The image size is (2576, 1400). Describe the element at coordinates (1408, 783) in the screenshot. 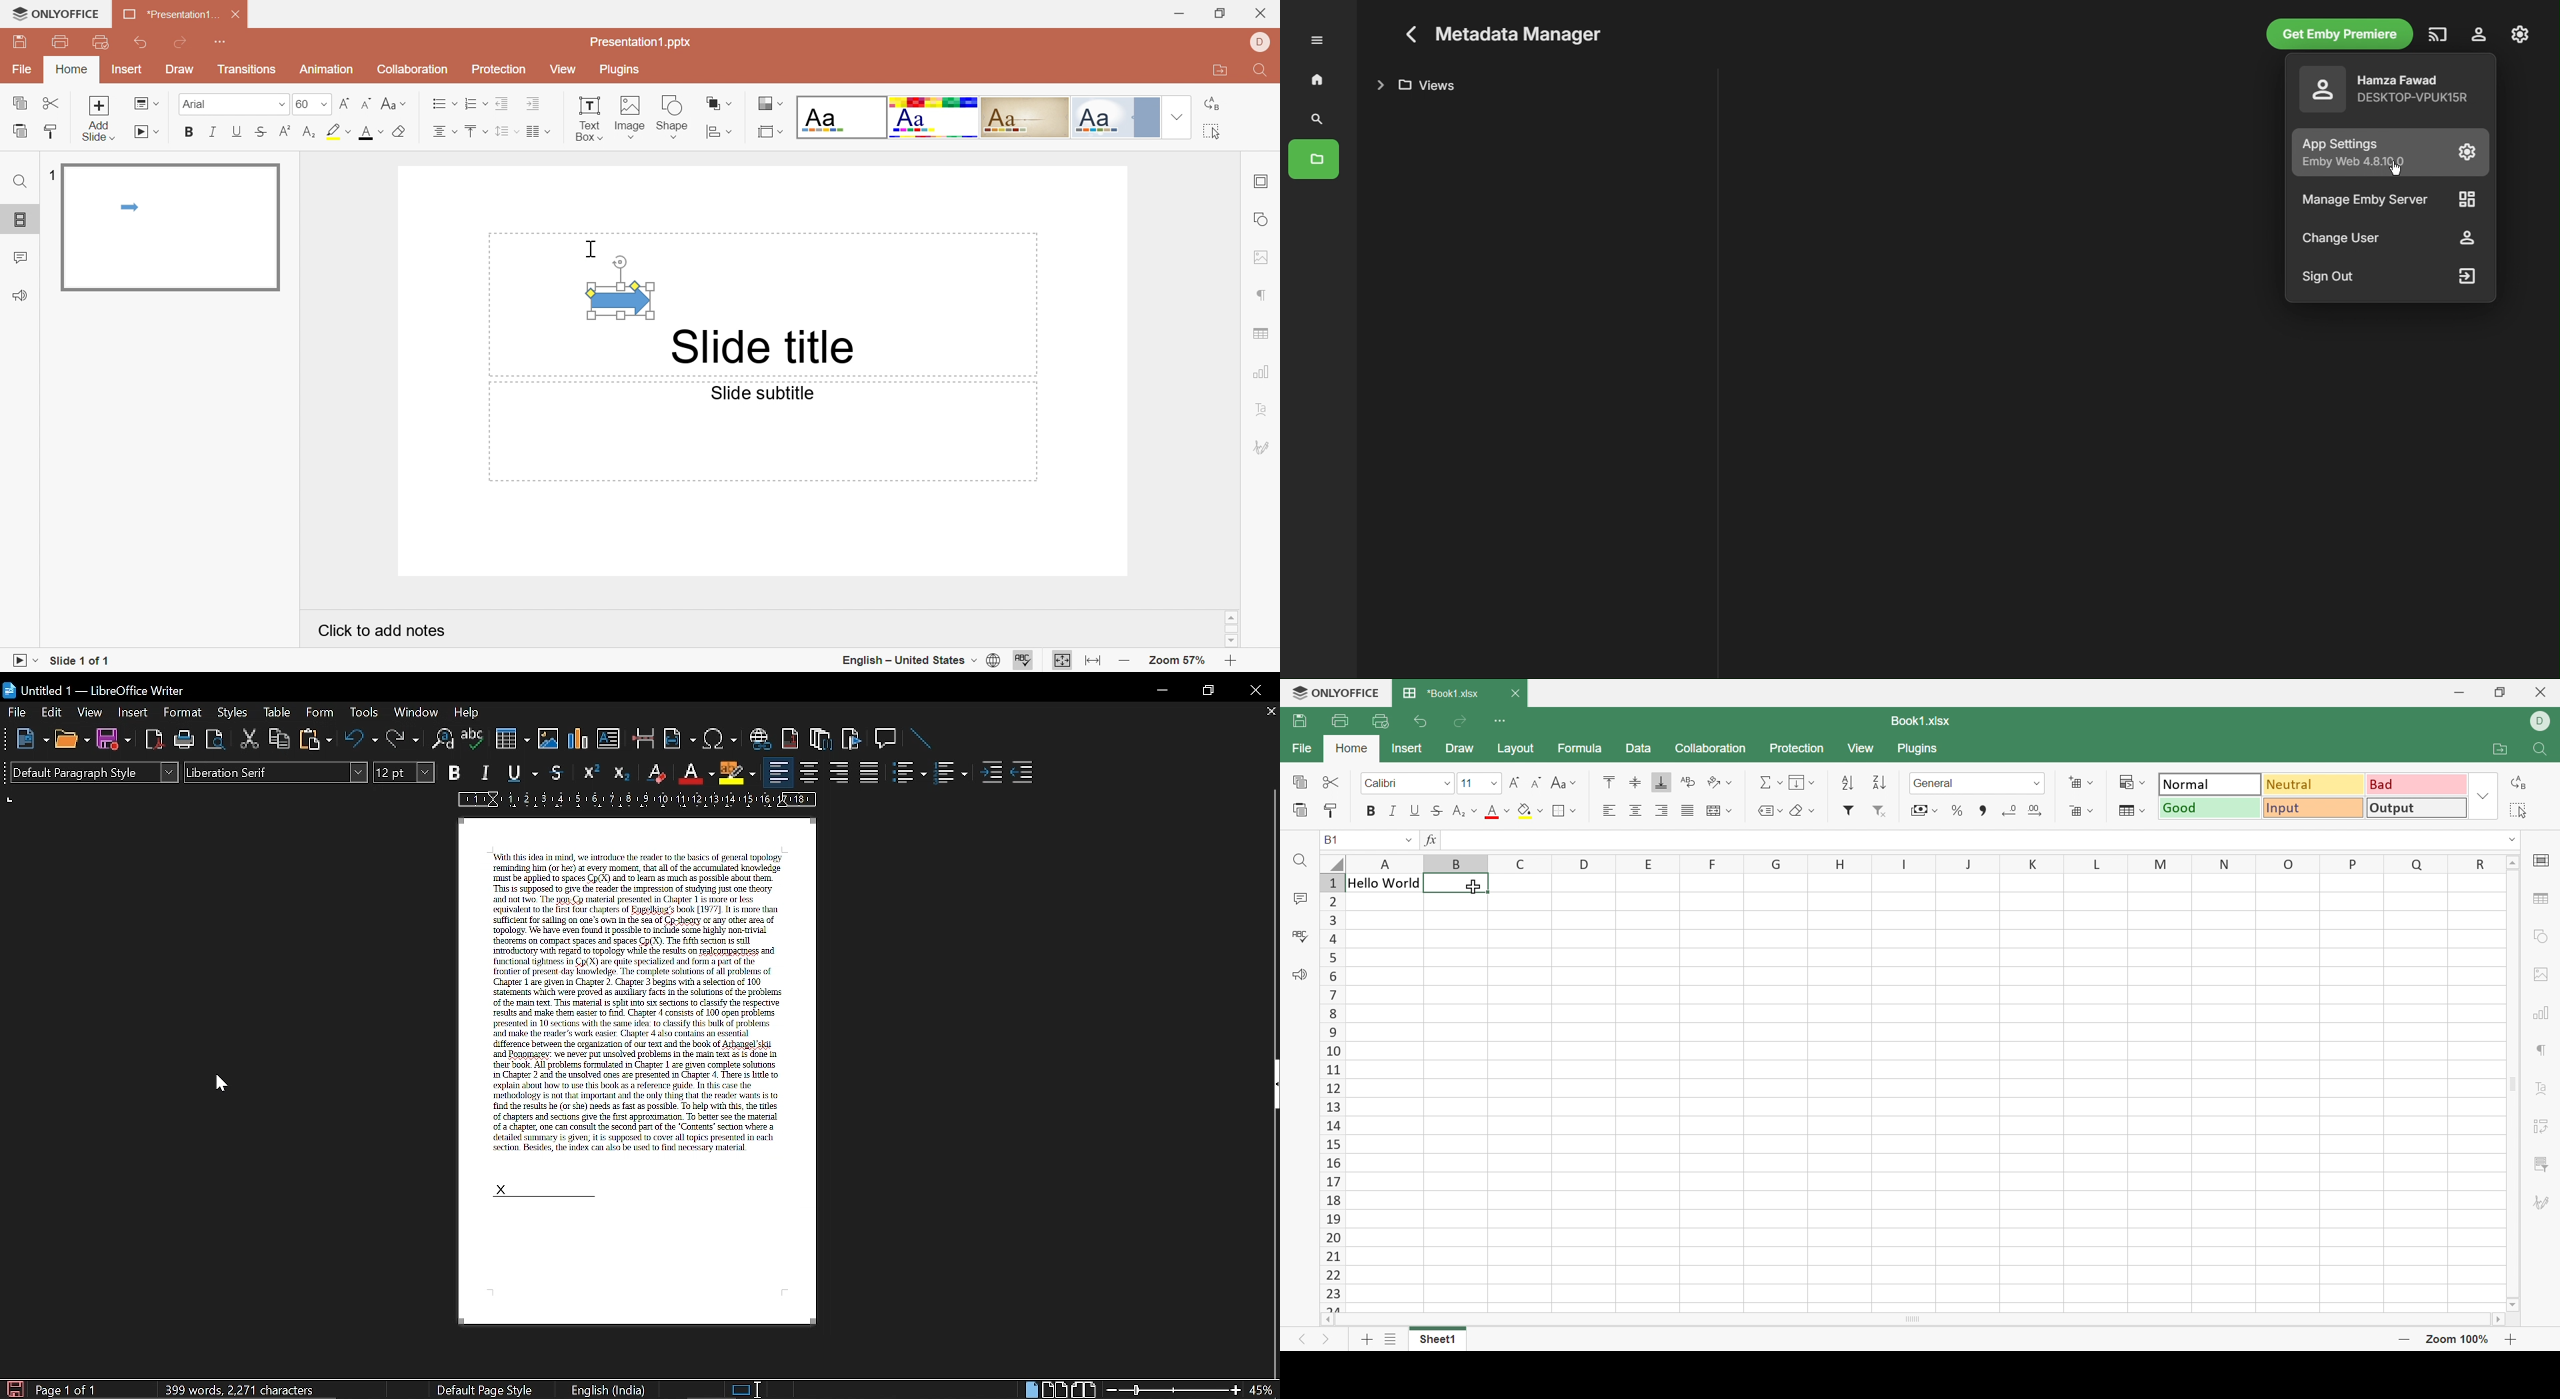

I see `Font` at that location.